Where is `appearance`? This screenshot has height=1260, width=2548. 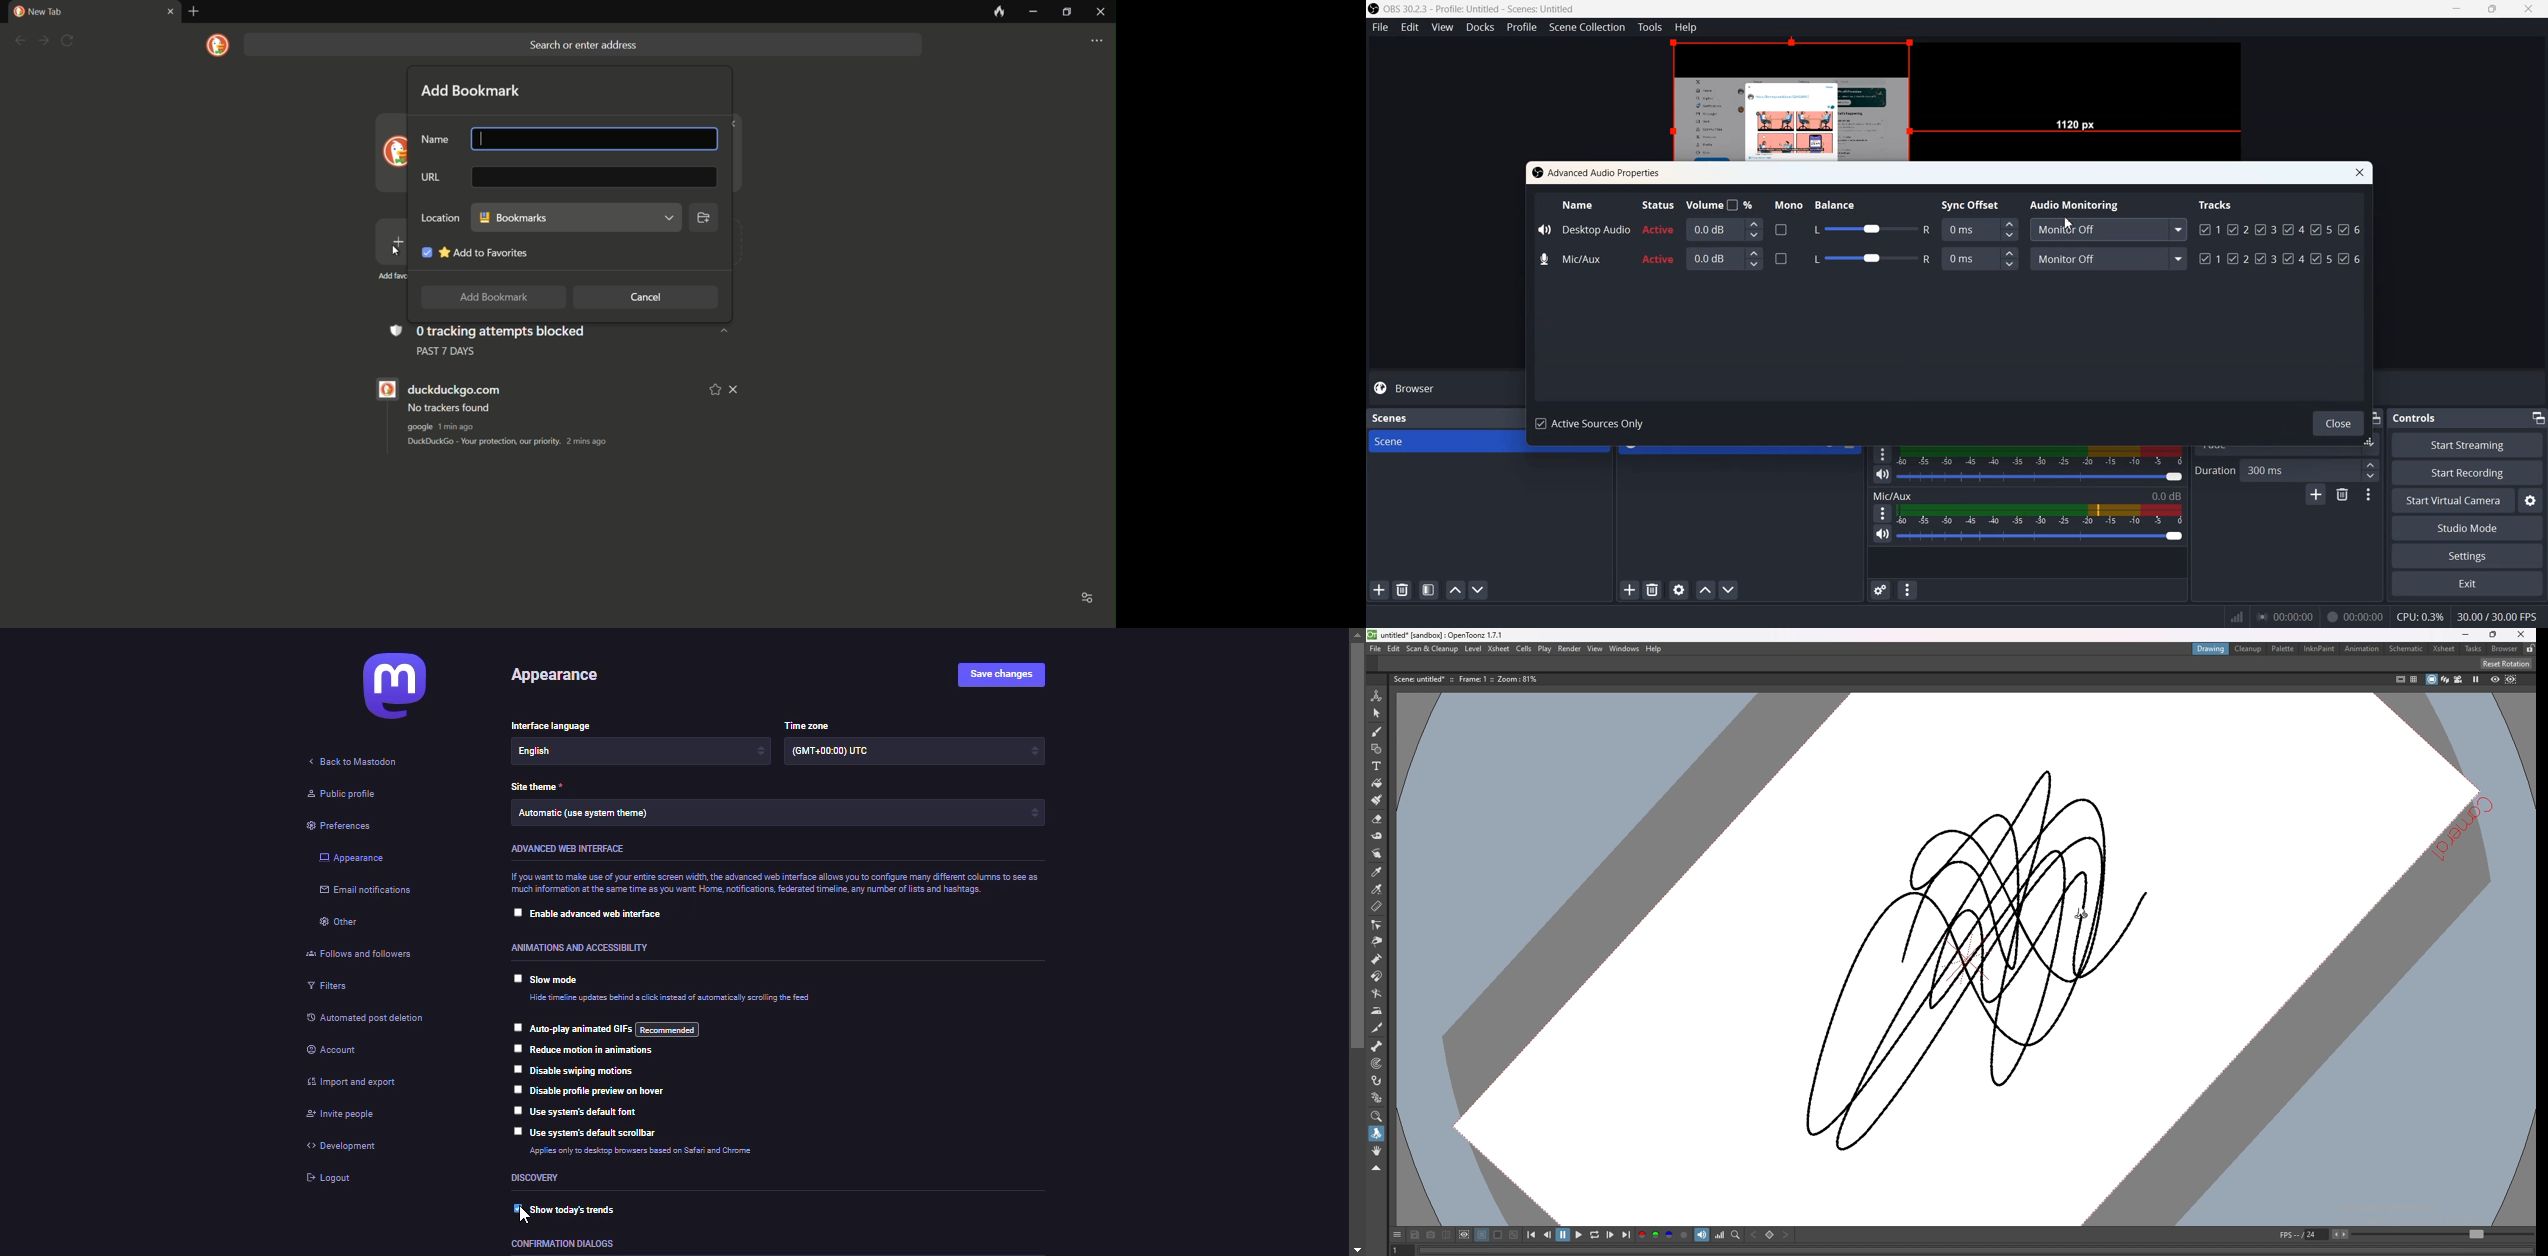 appearance is located at coordinates (352, 858).